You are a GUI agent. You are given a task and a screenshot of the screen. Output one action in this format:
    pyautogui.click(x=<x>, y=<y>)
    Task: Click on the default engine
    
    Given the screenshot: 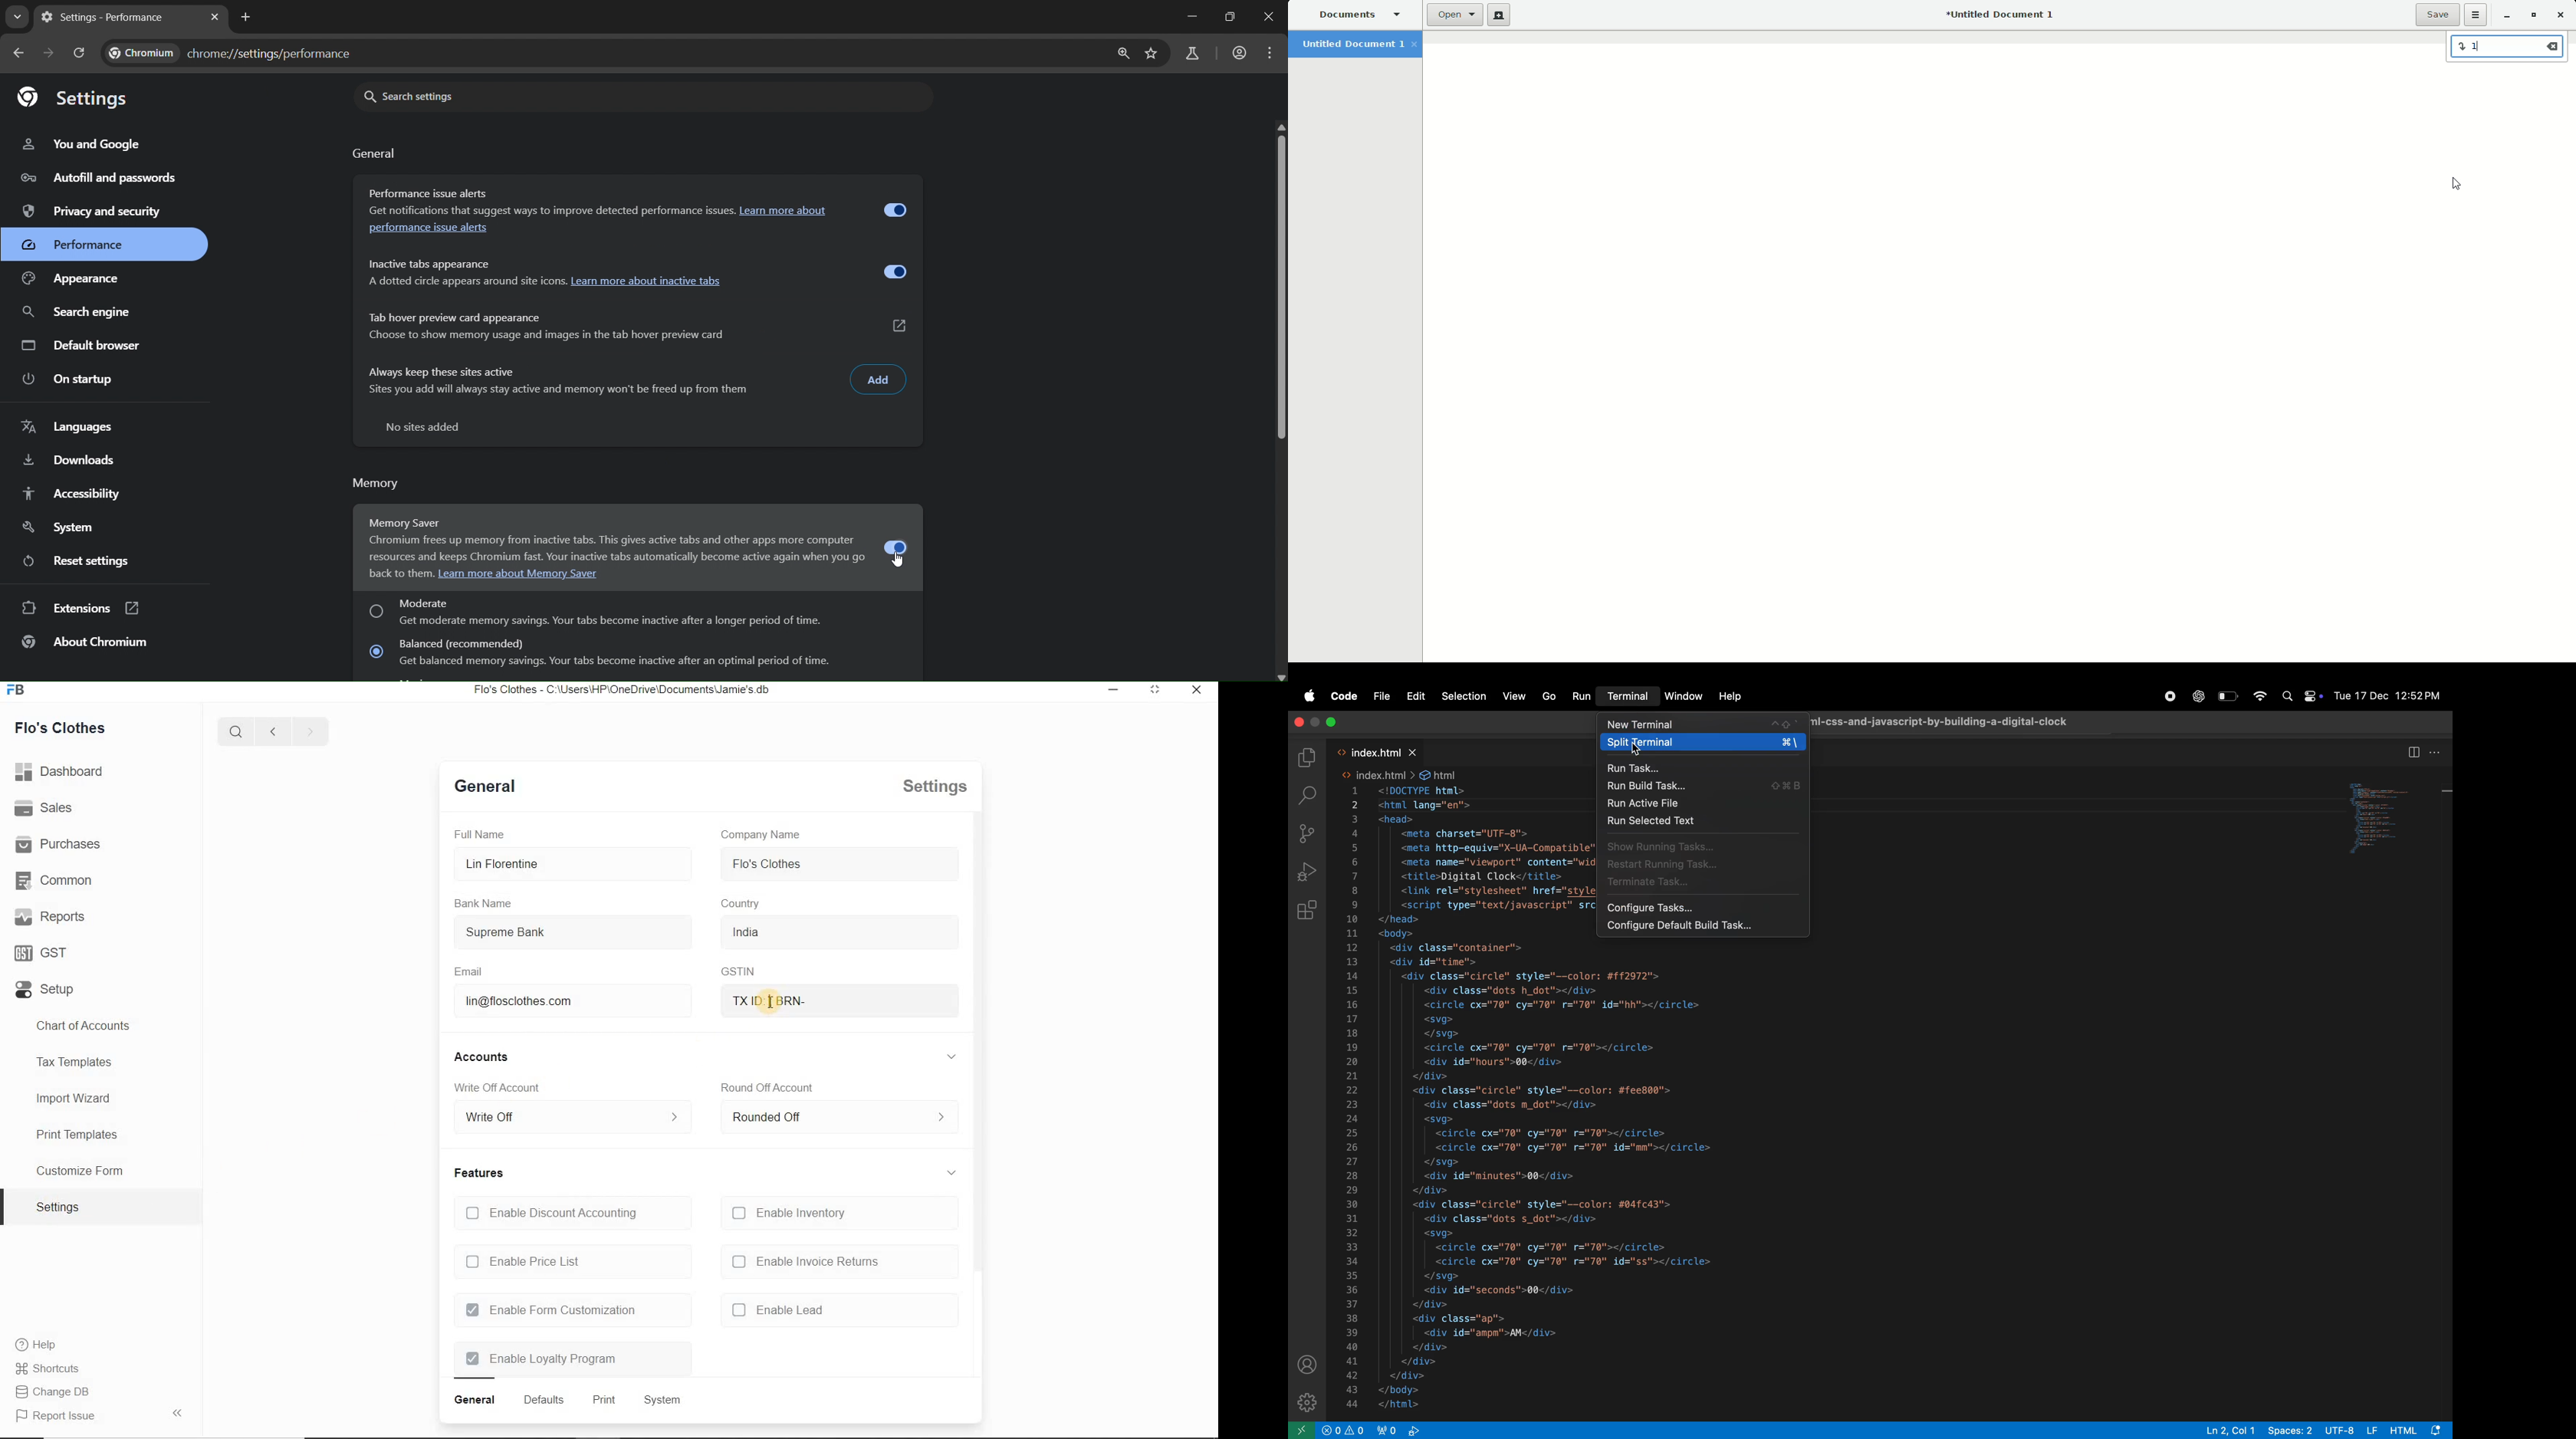 What is the action you would take?
    pyautogui.click(x=87, y=345)
    